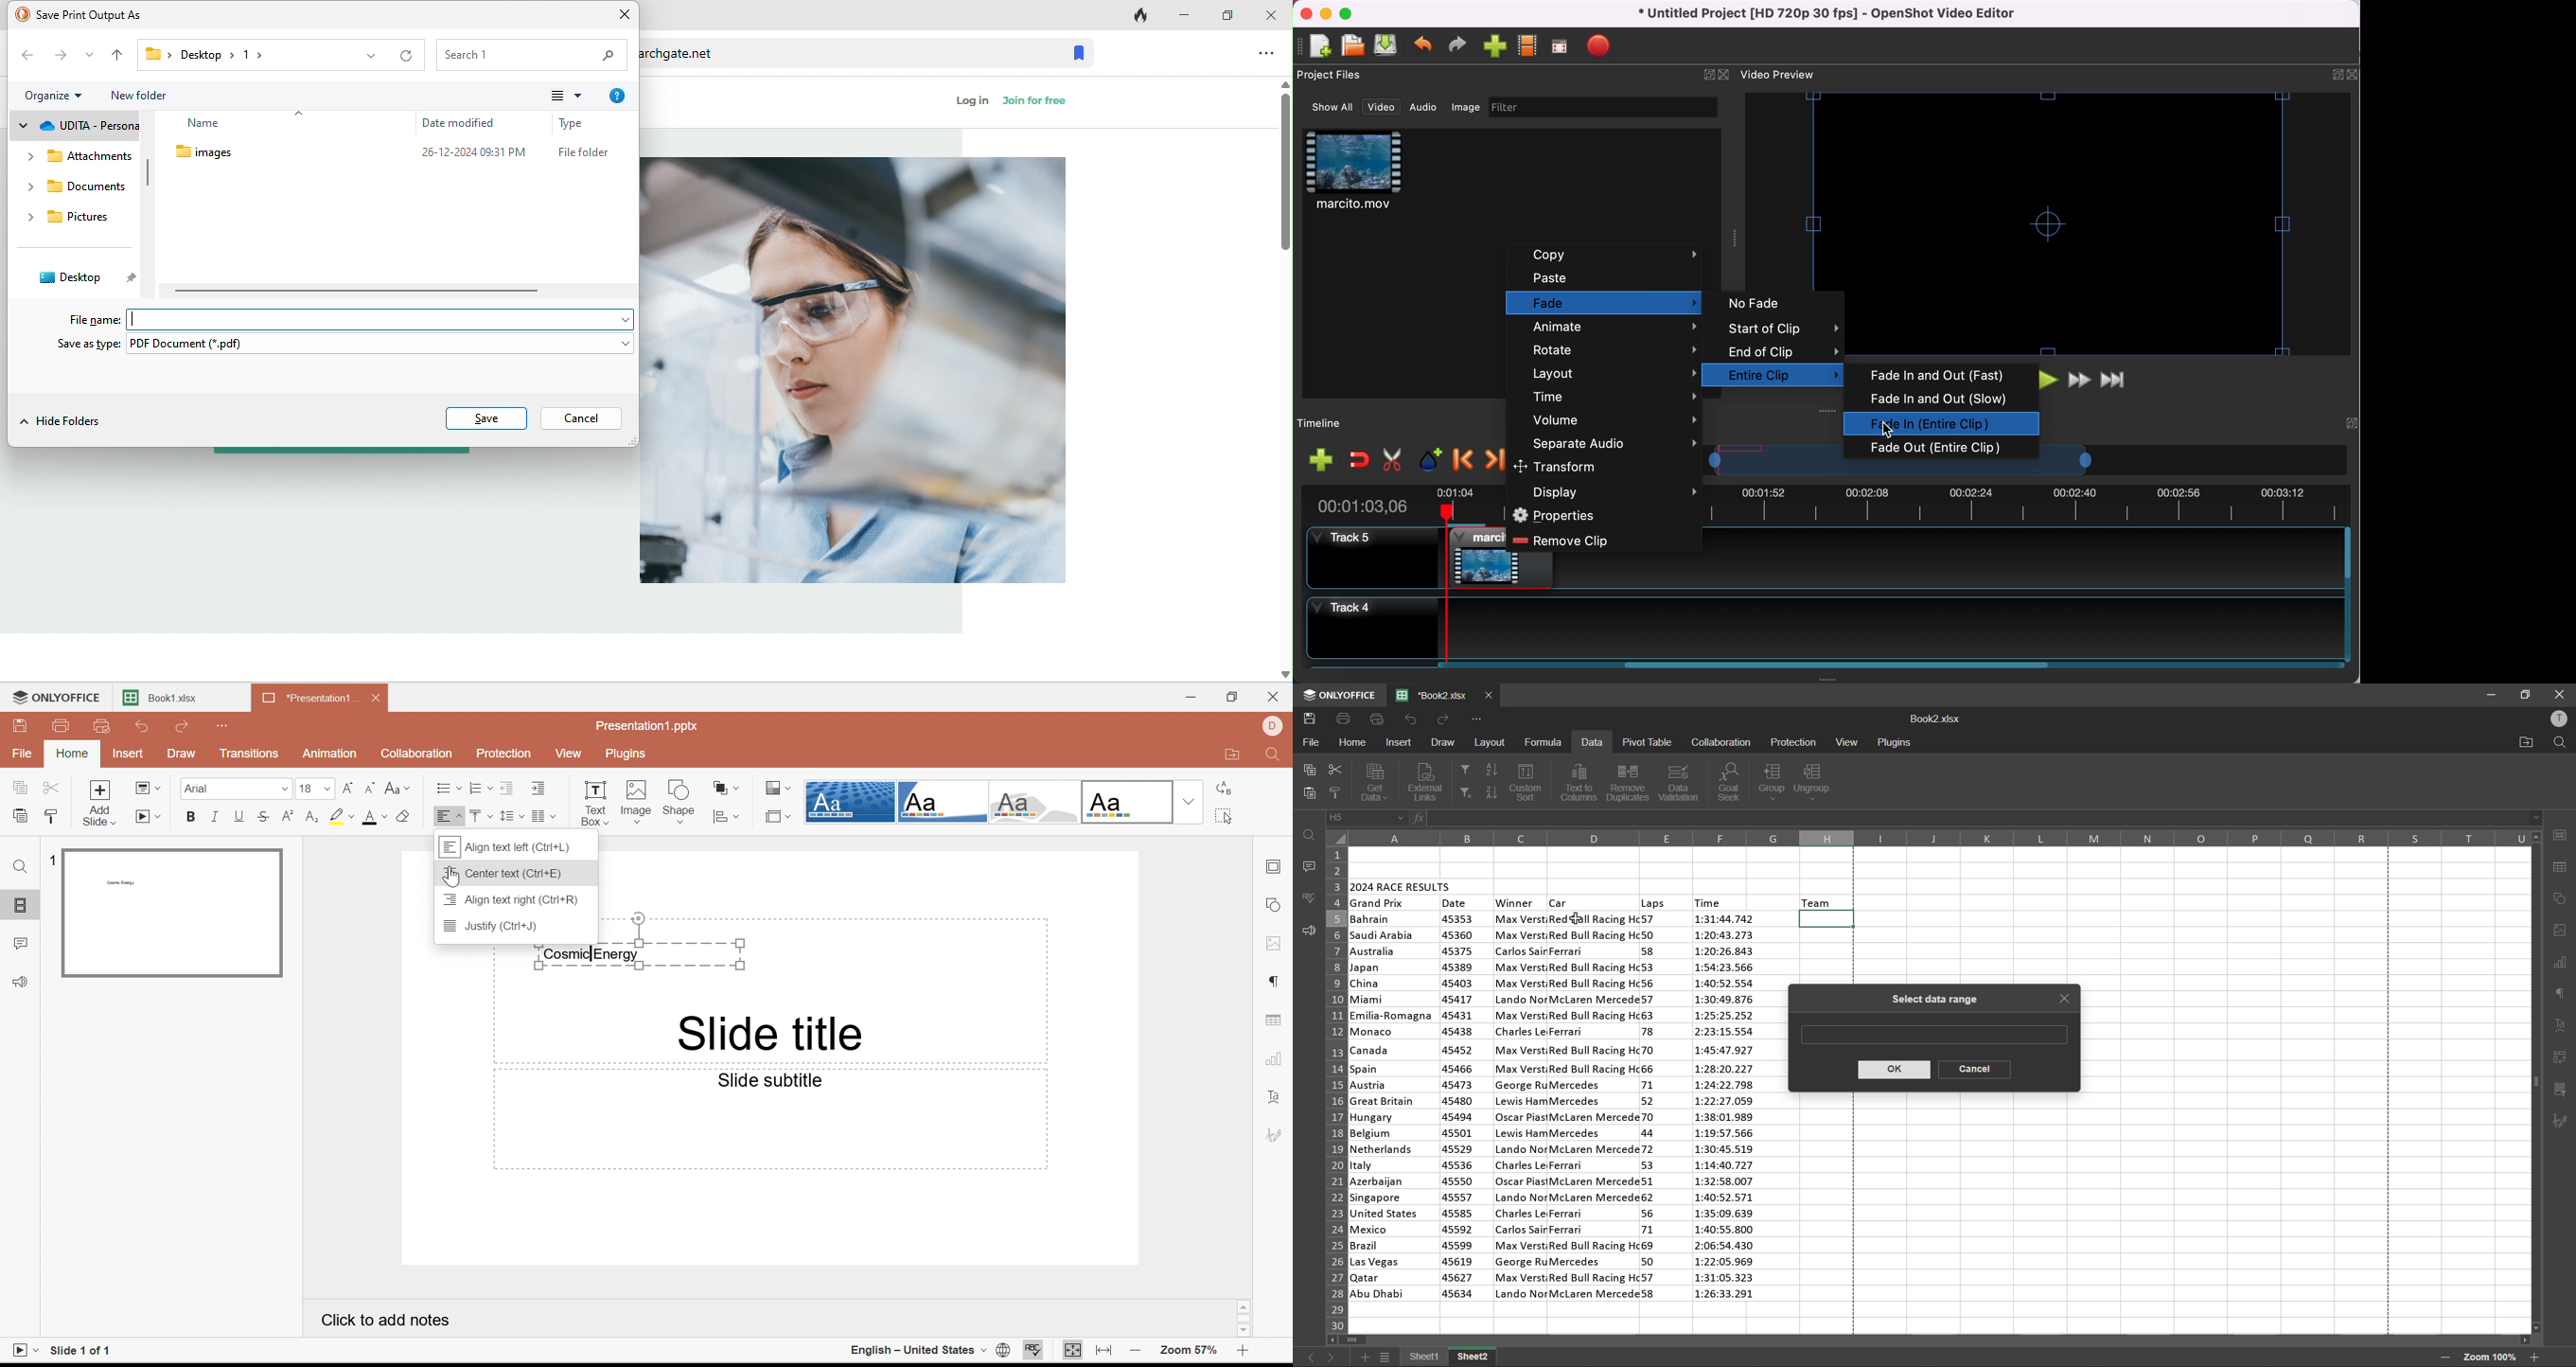  Describe the element at coordinates (1134, 1351) in the screenshot. I see `Zoom out` at that location.